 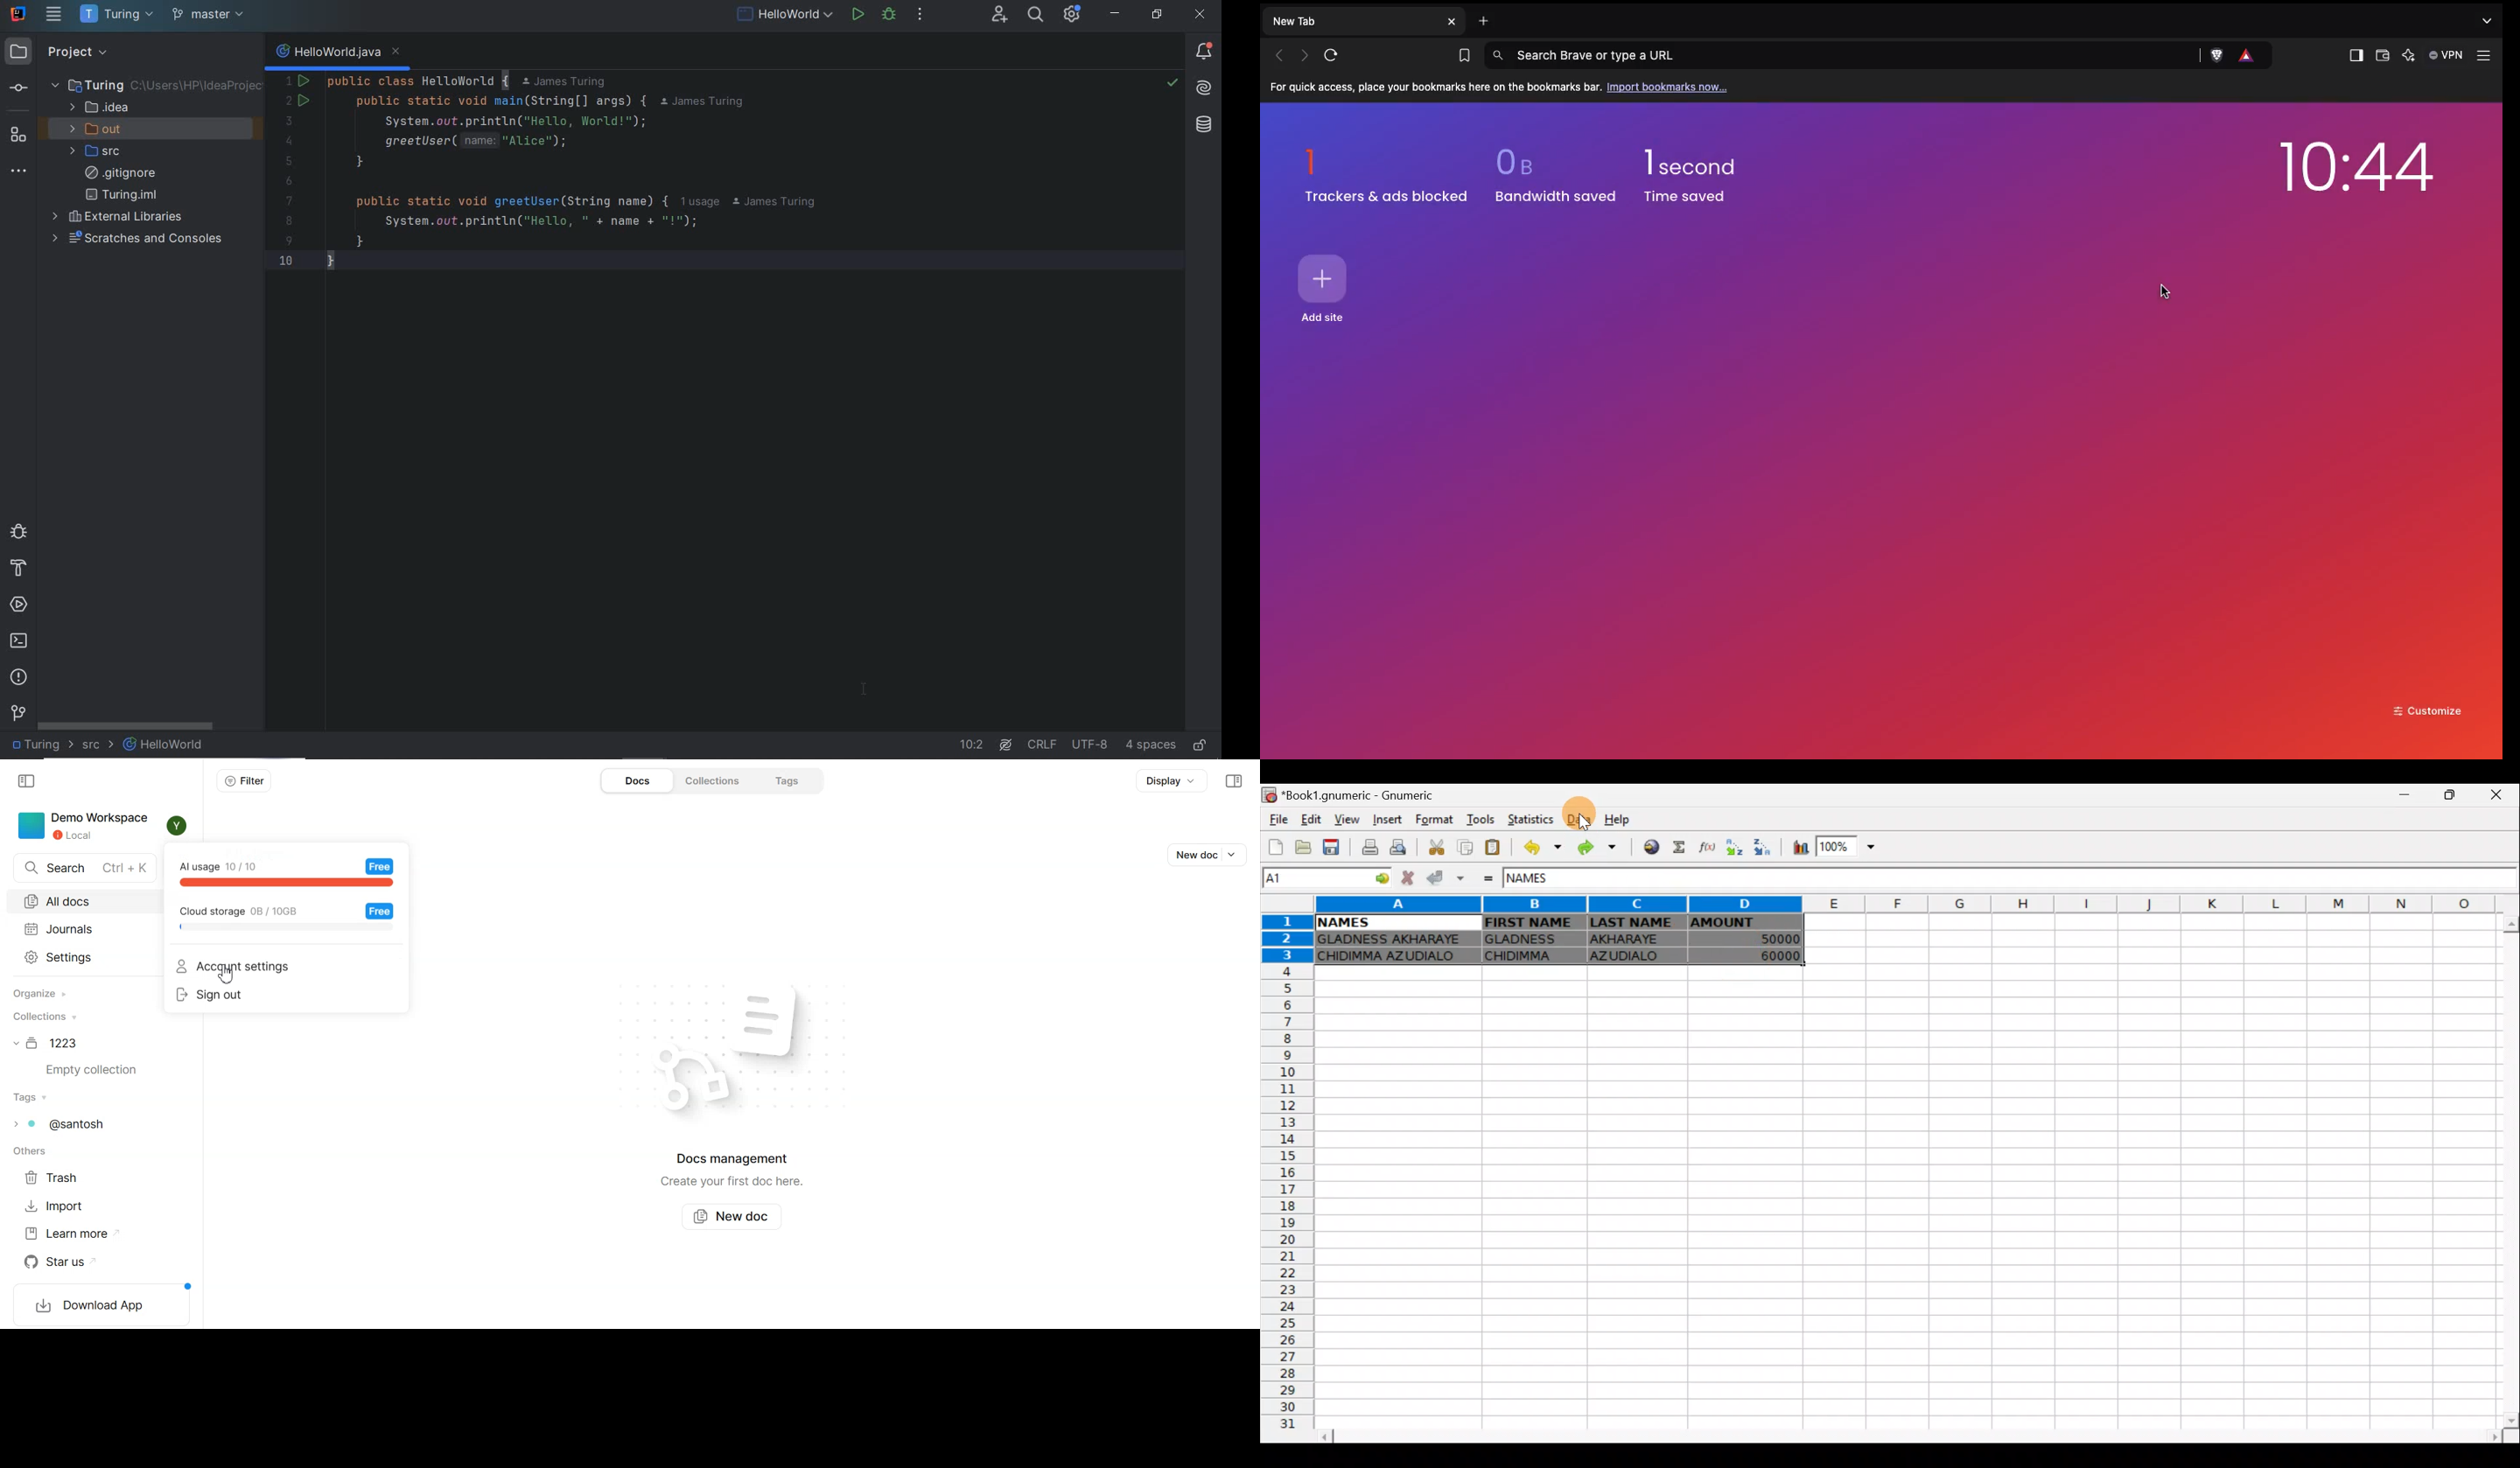 What do you see at coordinates (2488, 20) in the screenshot?
I see `Search tabs` at bounding box center [2488, 20].